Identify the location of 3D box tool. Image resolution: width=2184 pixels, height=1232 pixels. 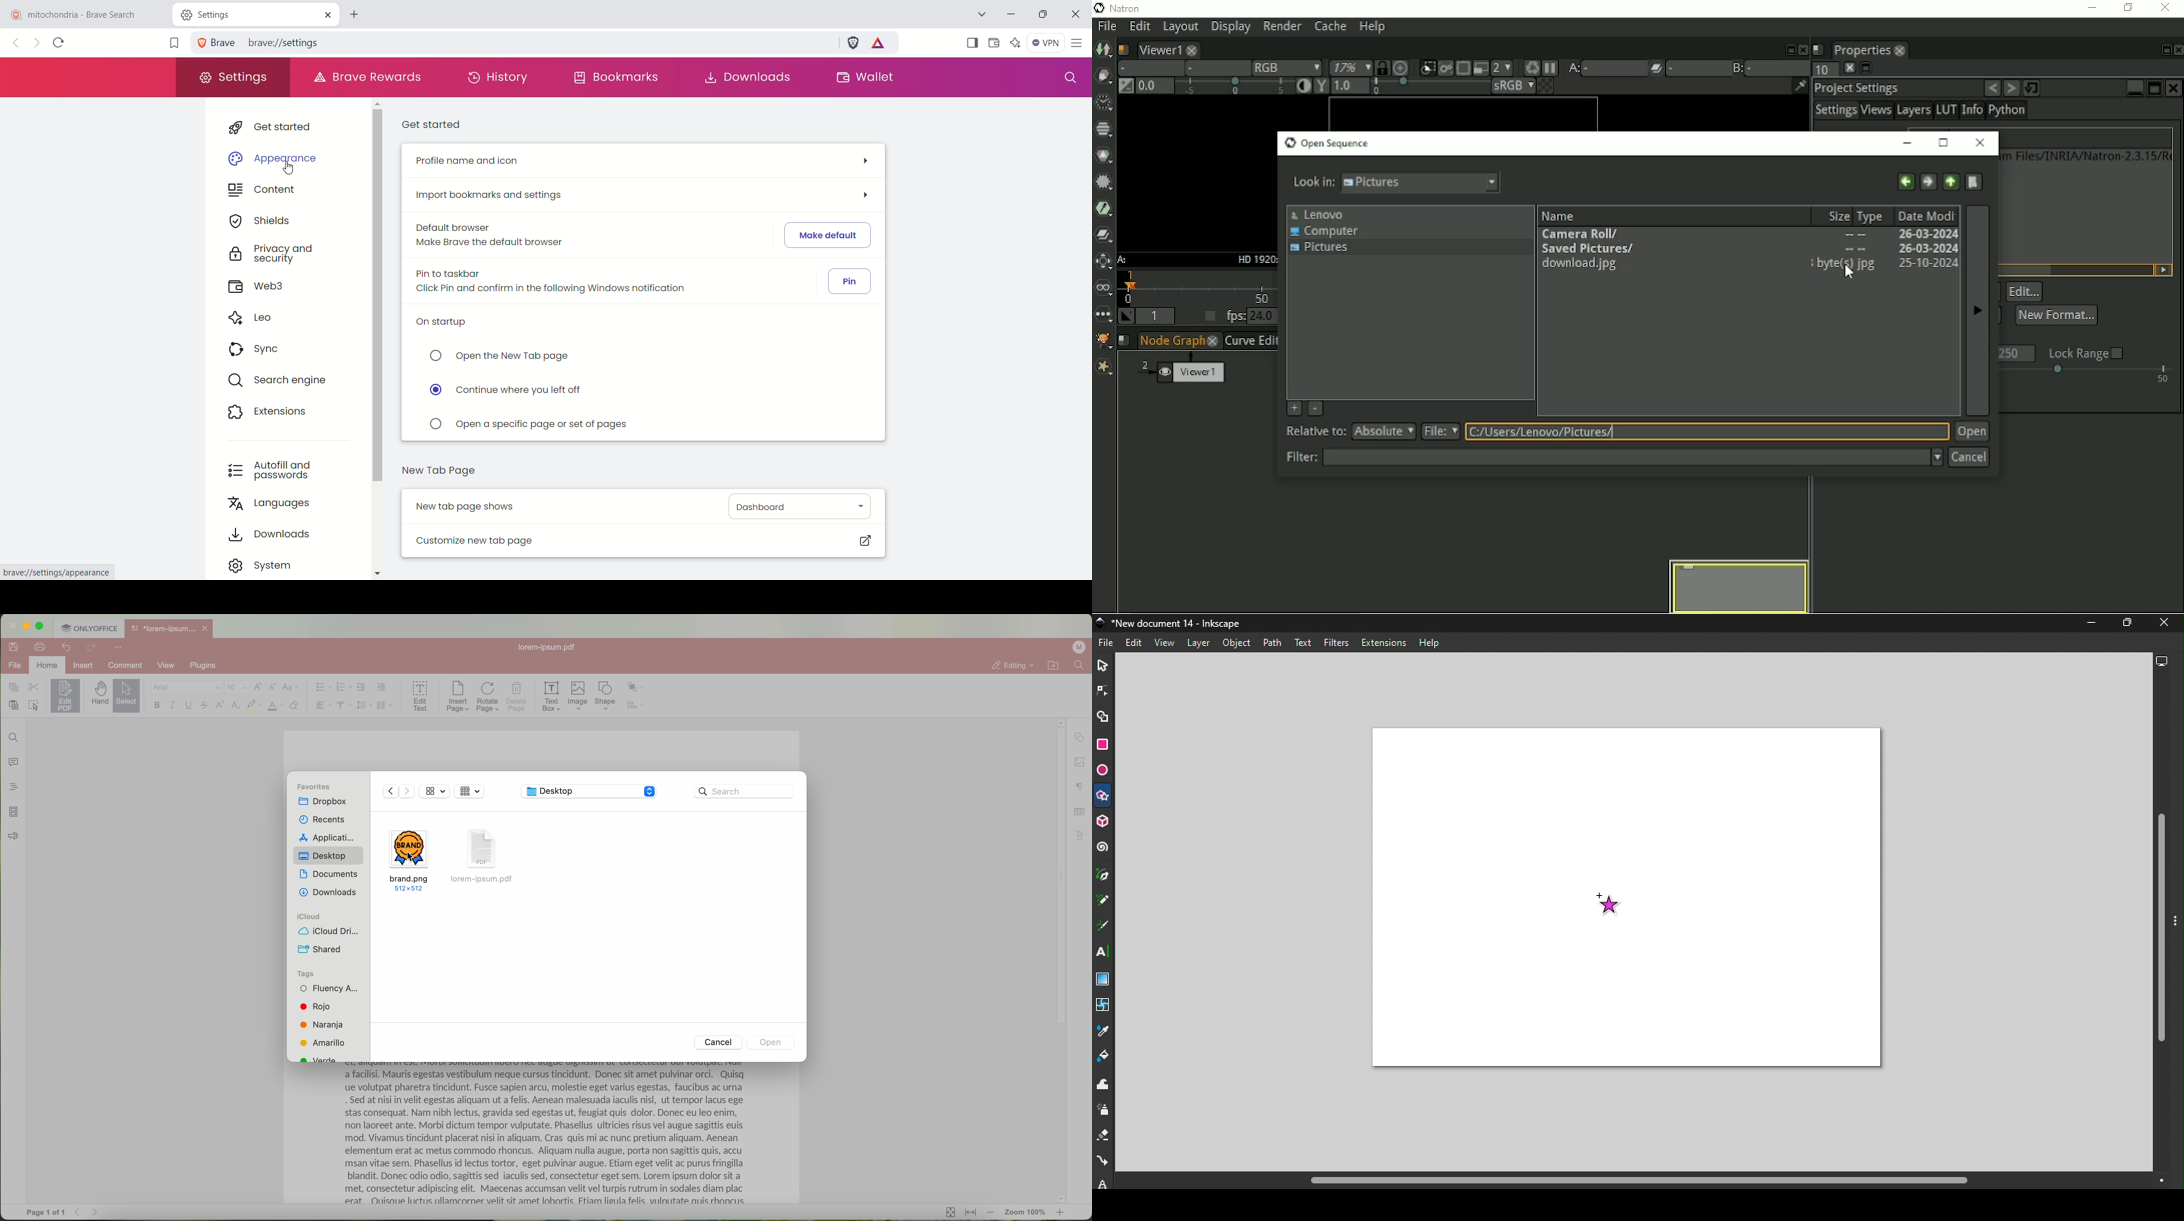
(1104, 823).